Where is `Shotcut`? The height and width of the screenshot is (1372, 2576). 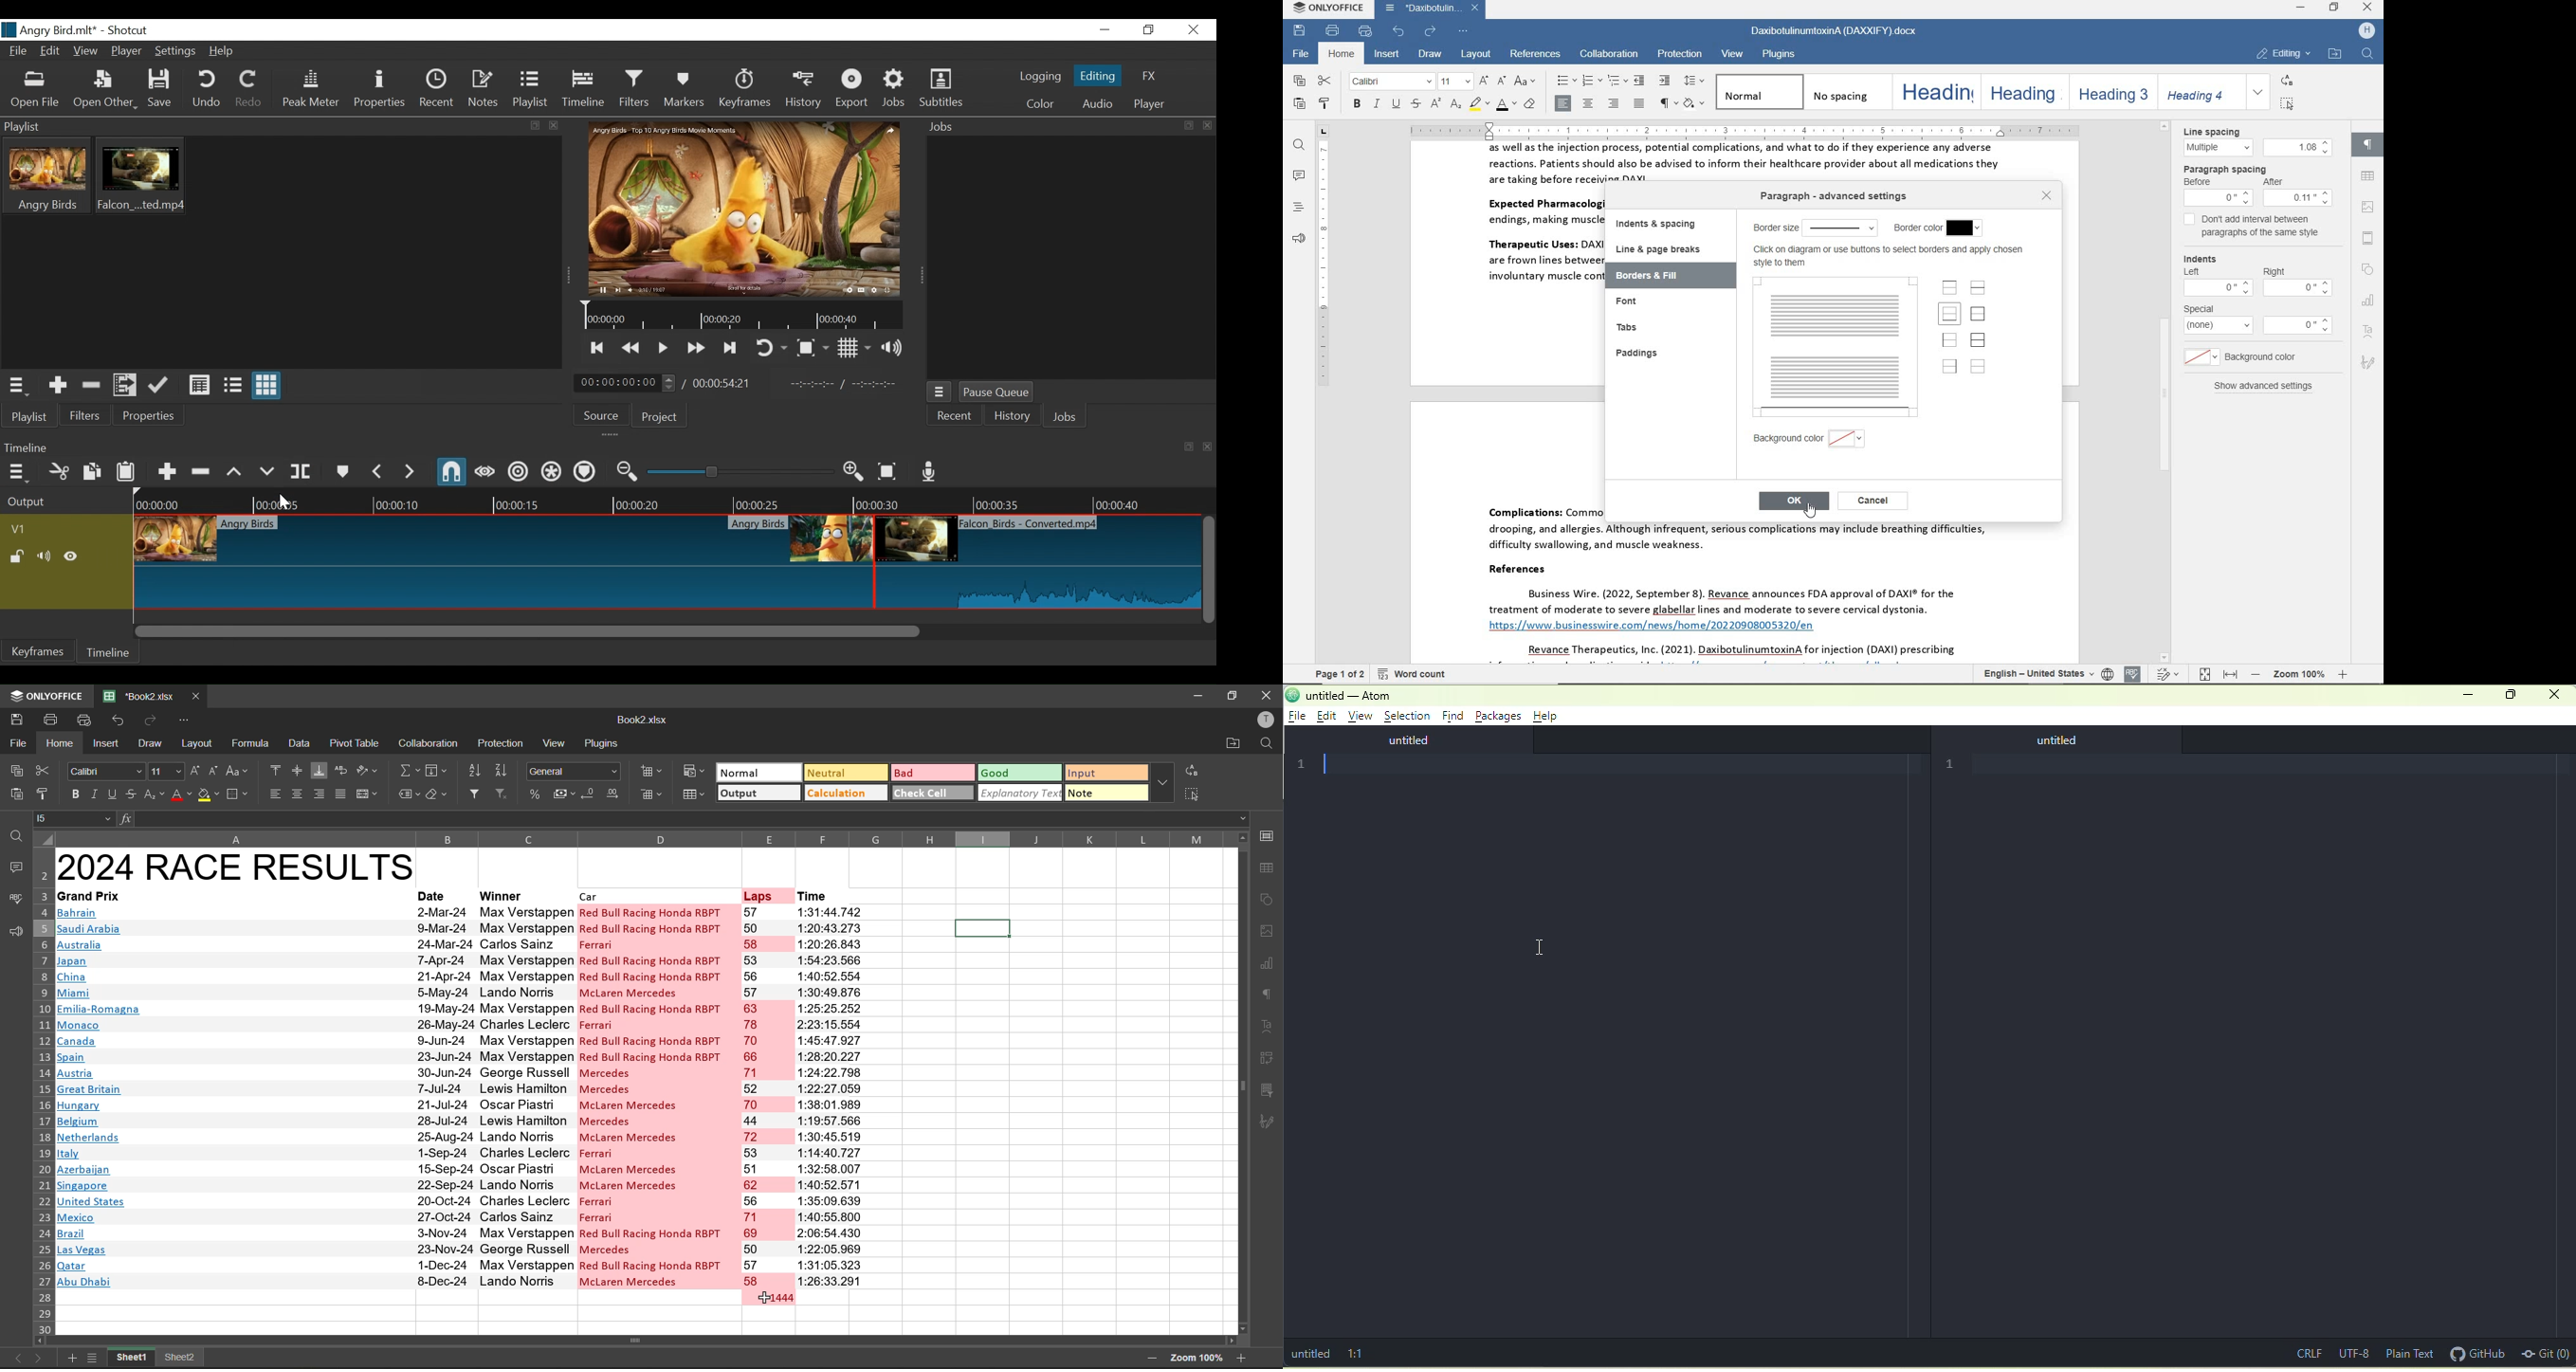
Shotcut is located at coordinates (128, 30).